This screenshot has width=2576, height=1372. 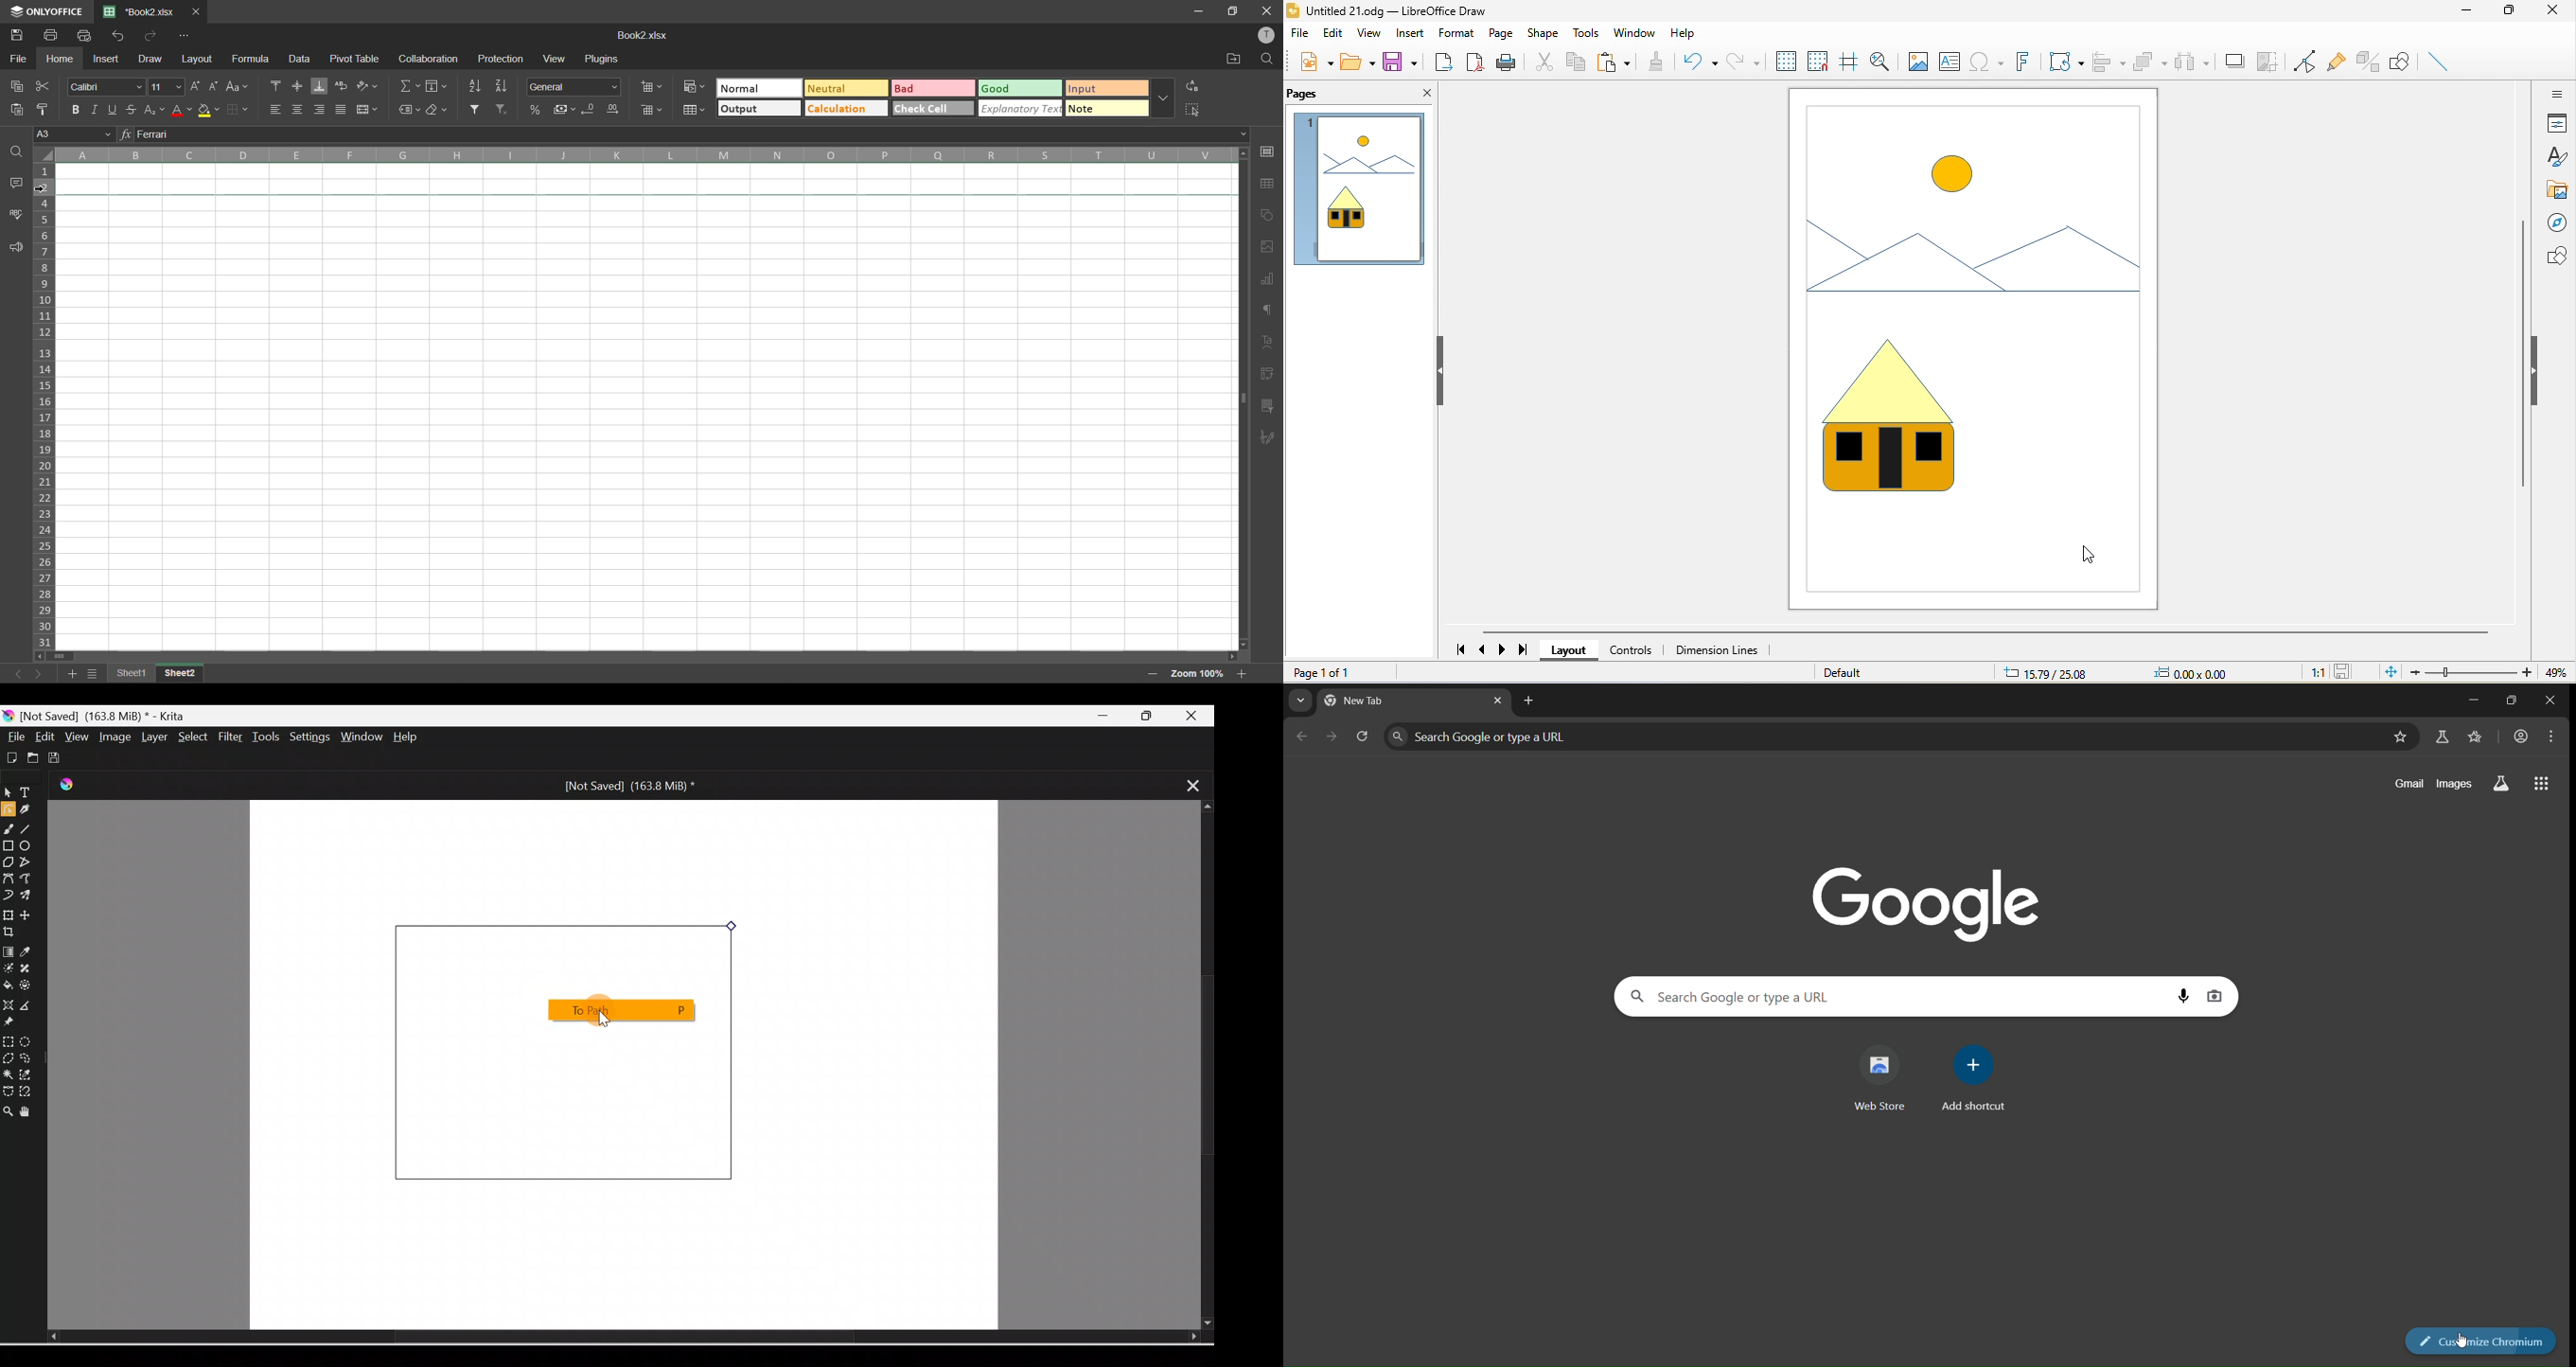 I want to click on cursor, so click(x=47, y=191).